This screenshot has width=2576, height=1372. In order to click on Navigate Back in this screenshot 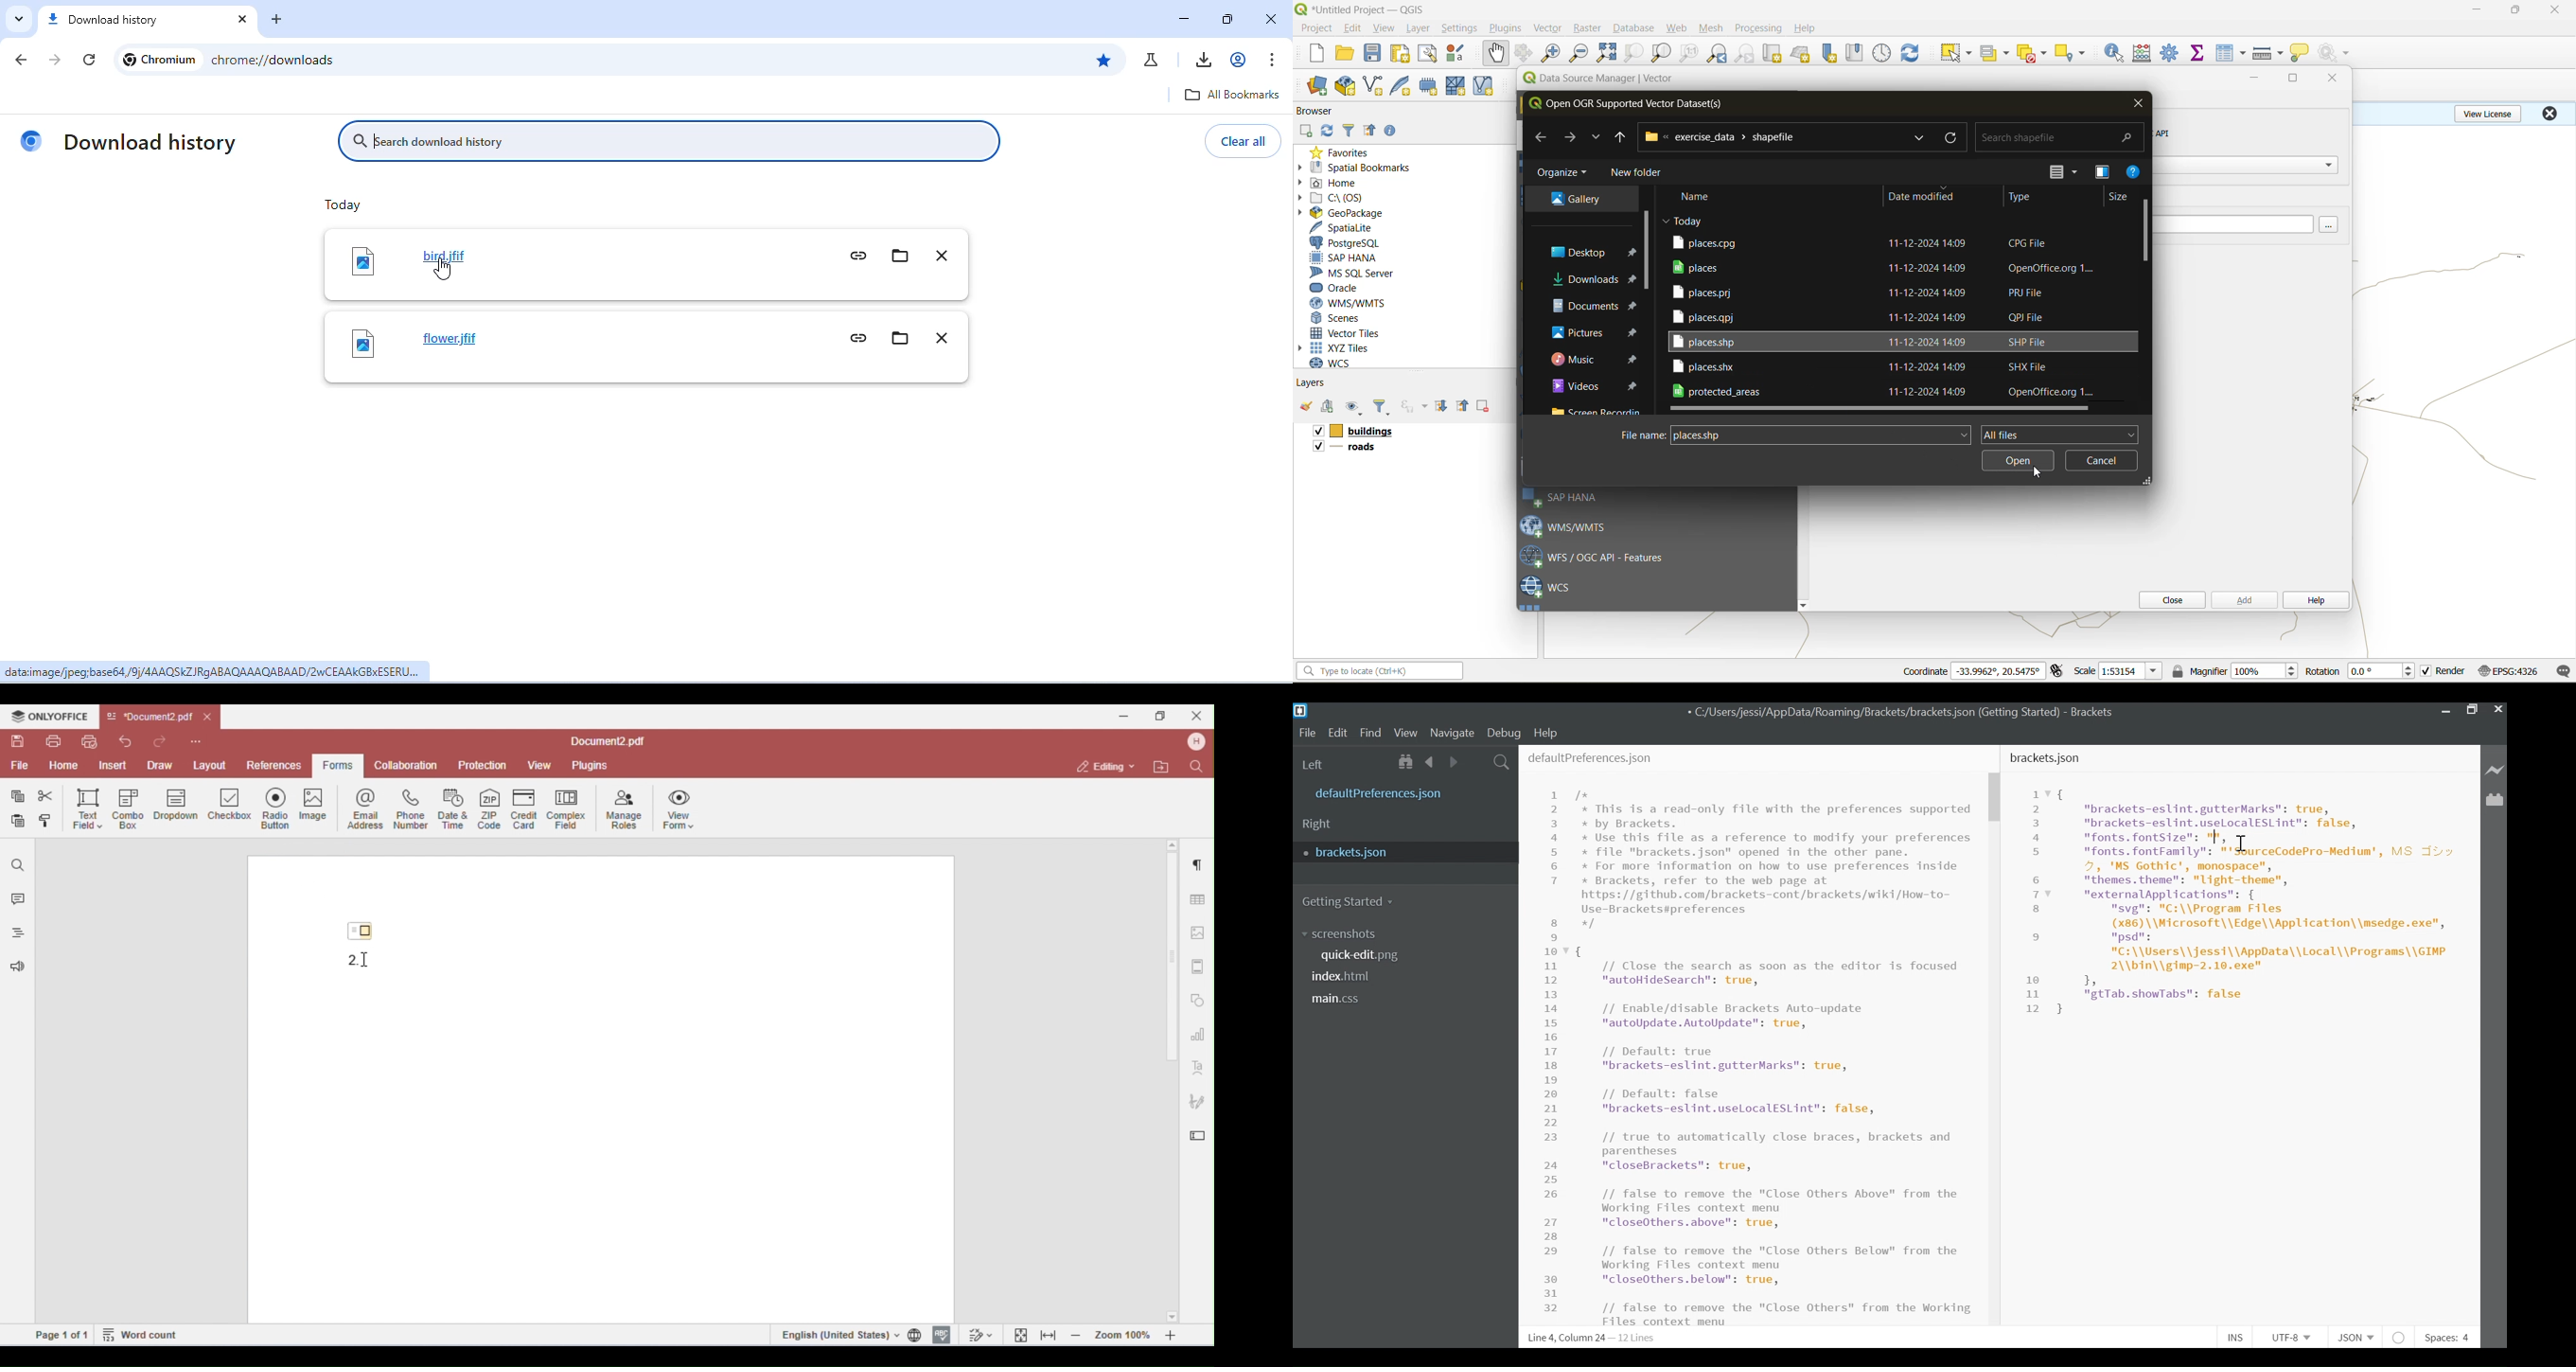, I will do `click(1431, 762)`.